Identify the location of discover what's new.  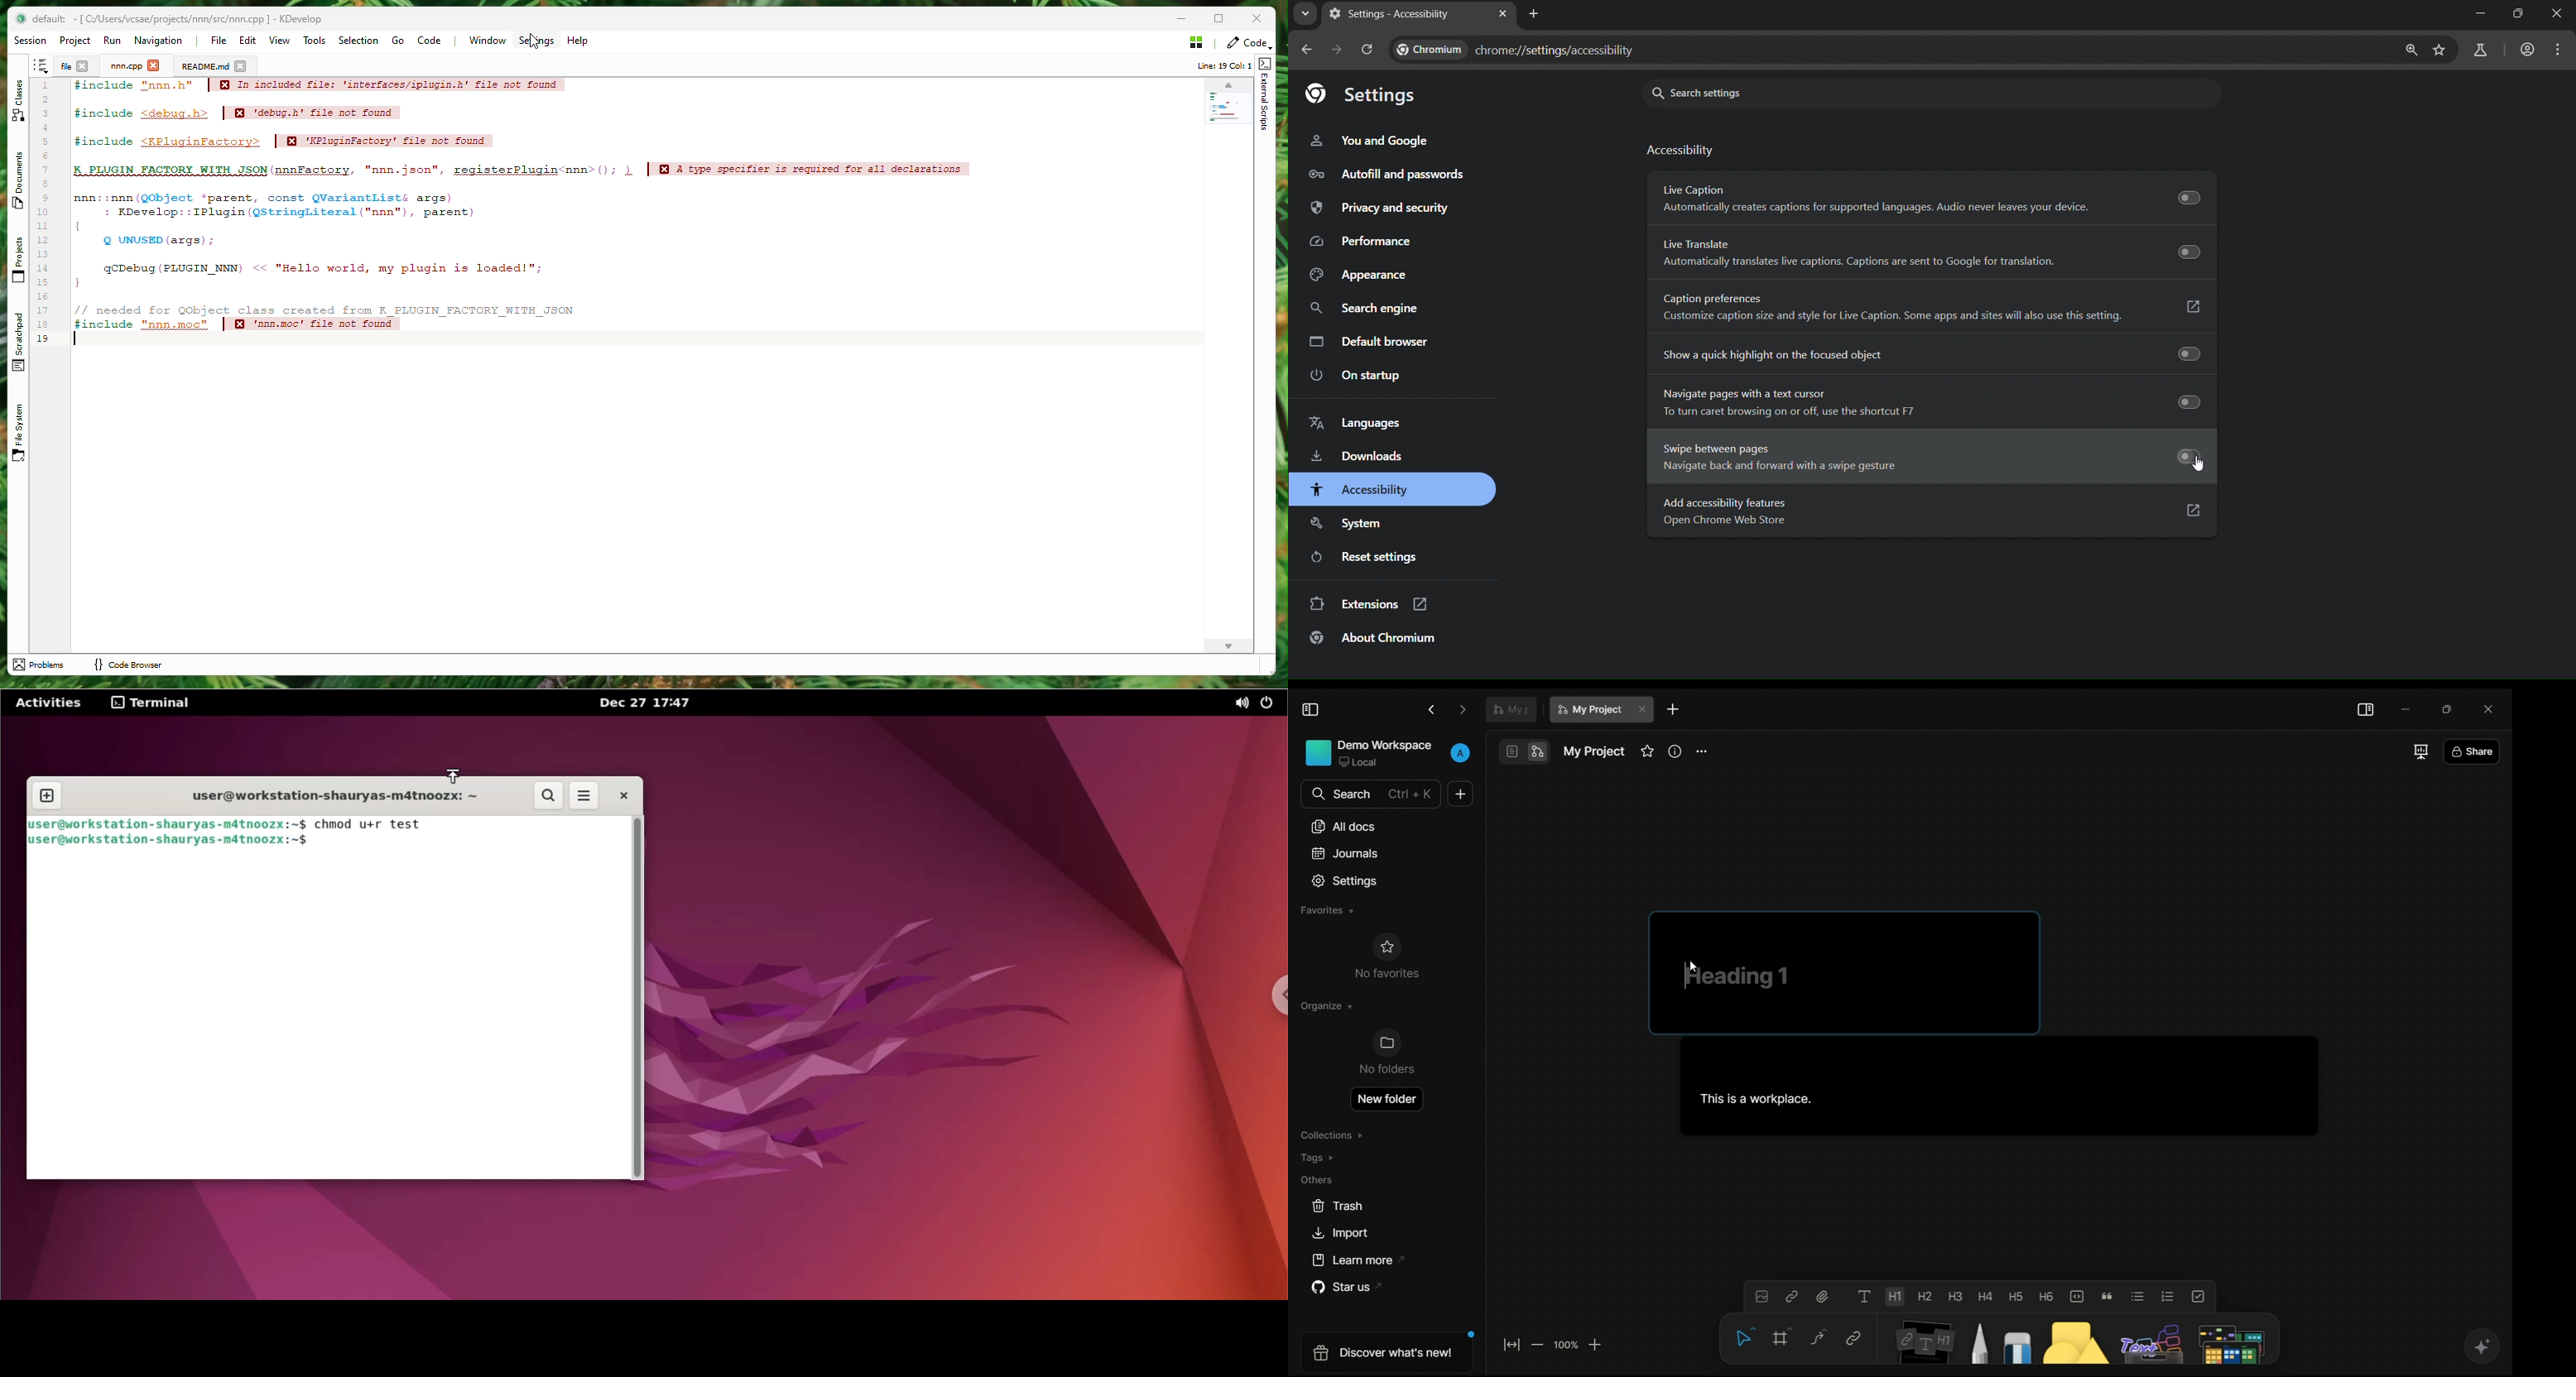
(1383, 1355).